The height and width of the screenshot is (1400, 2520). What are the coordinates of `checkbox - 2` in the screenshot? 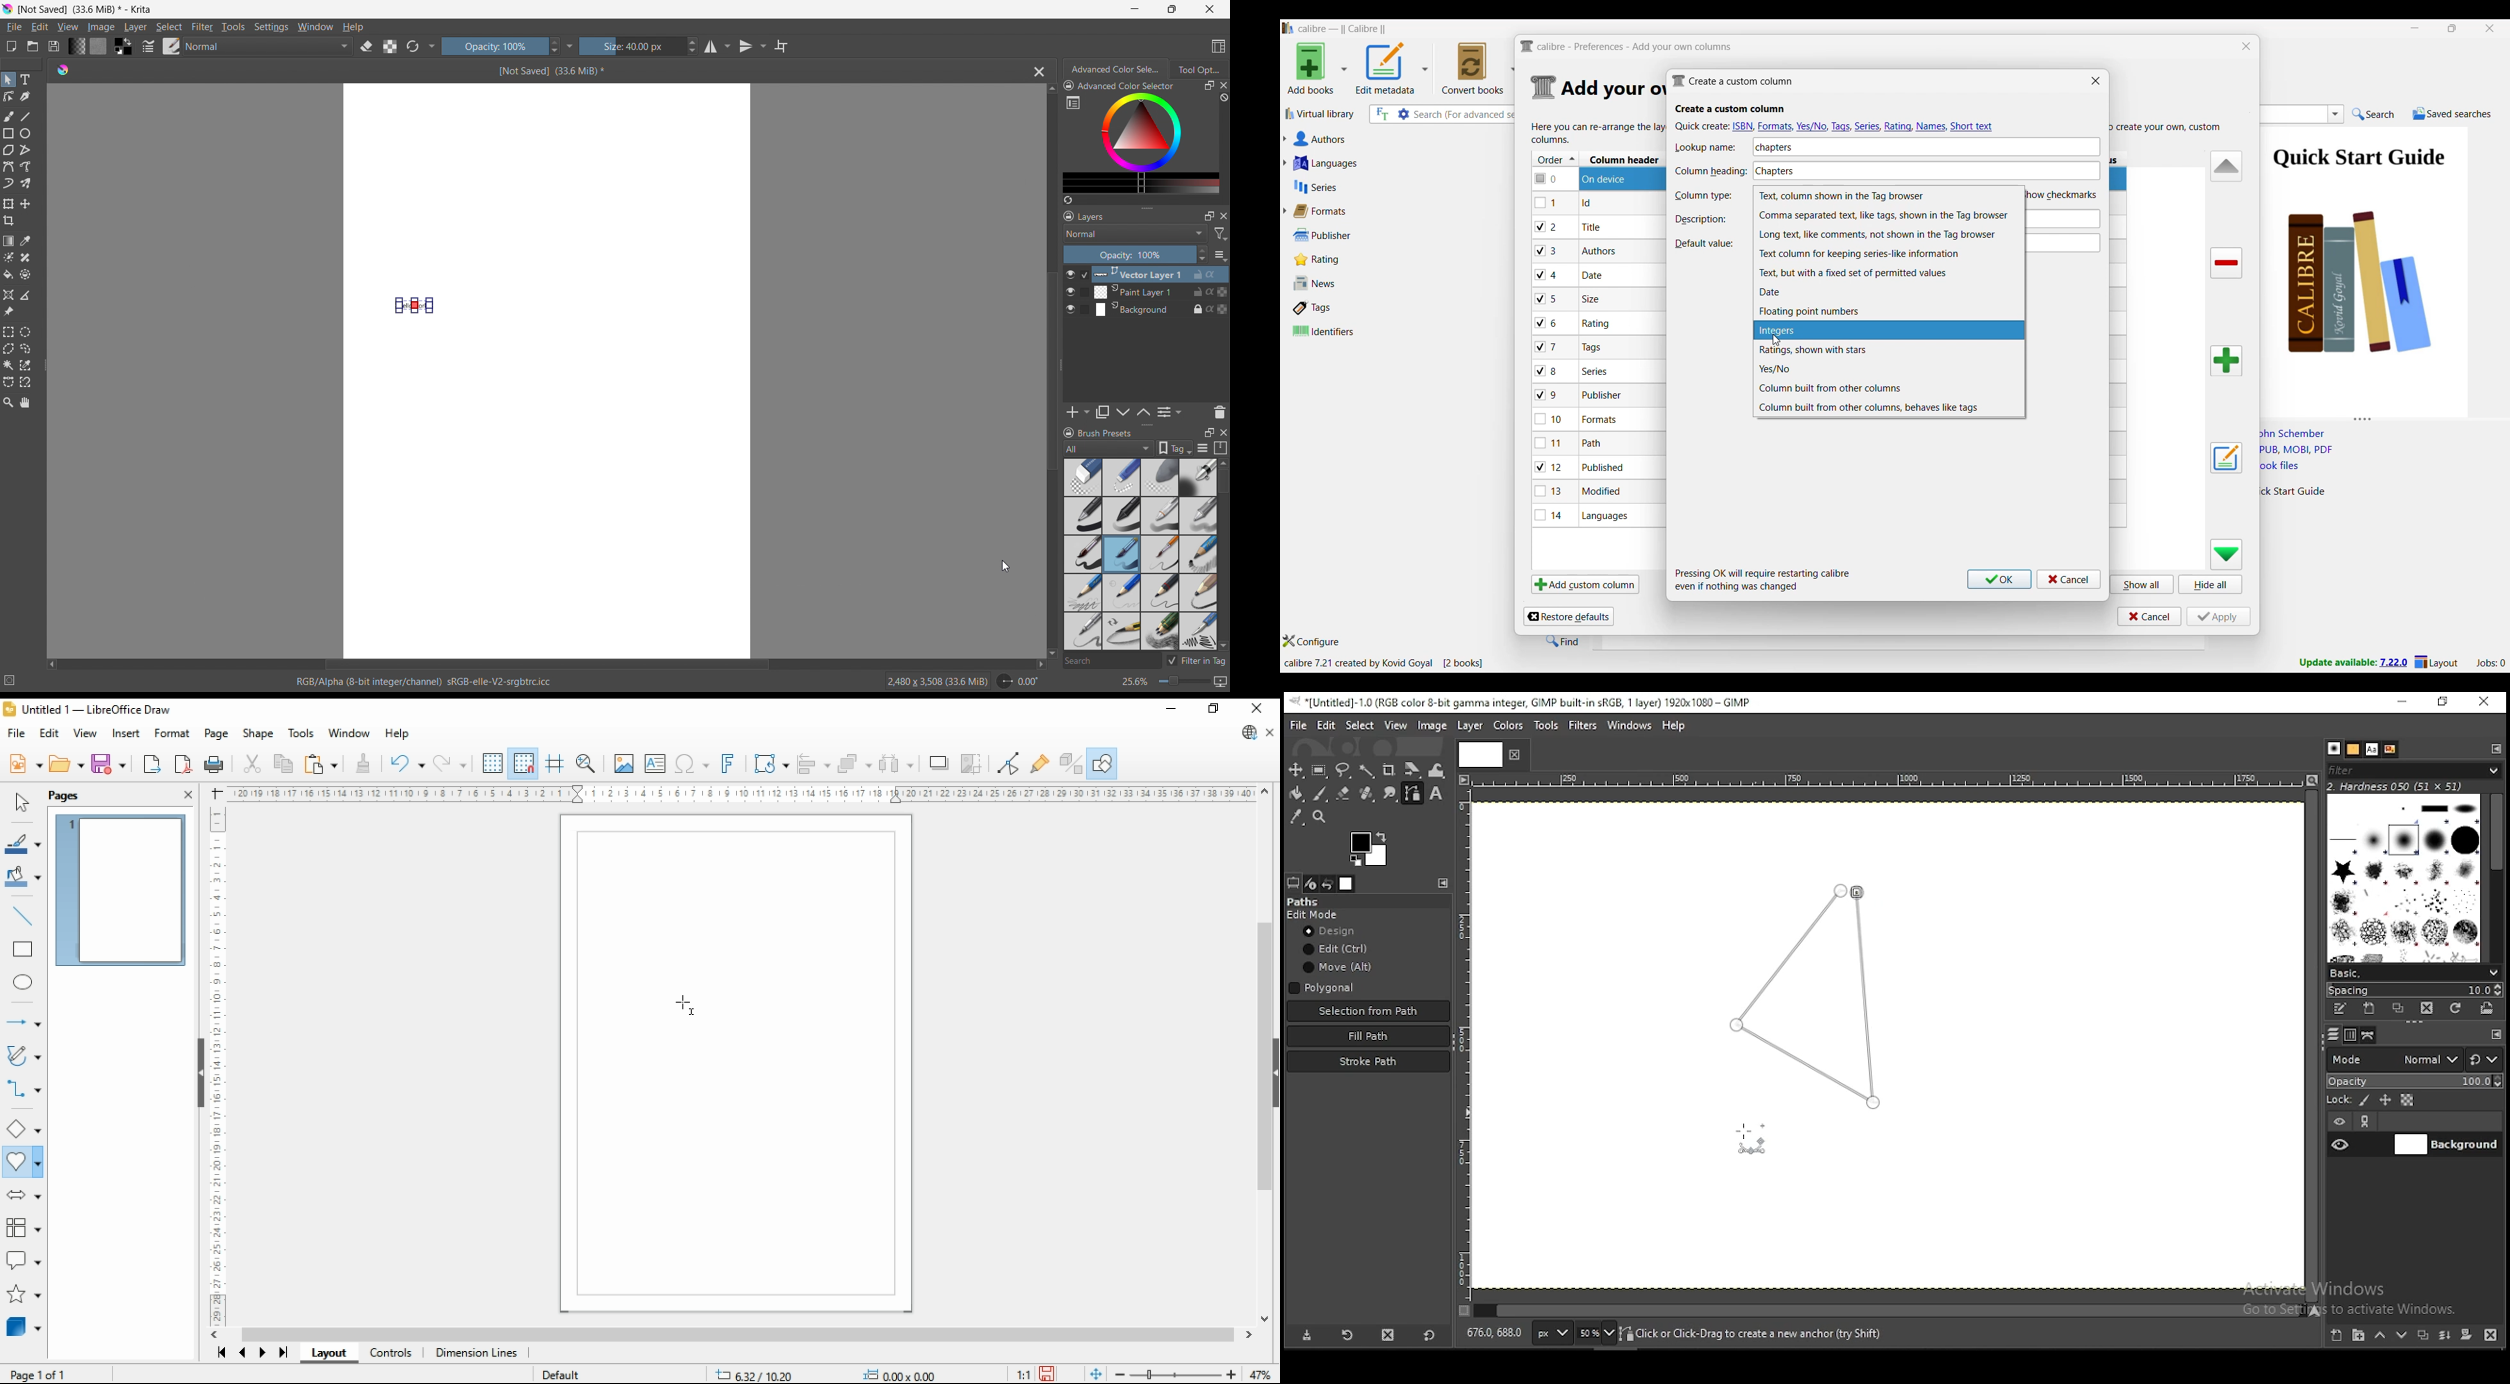 It's located at (1547, 226).